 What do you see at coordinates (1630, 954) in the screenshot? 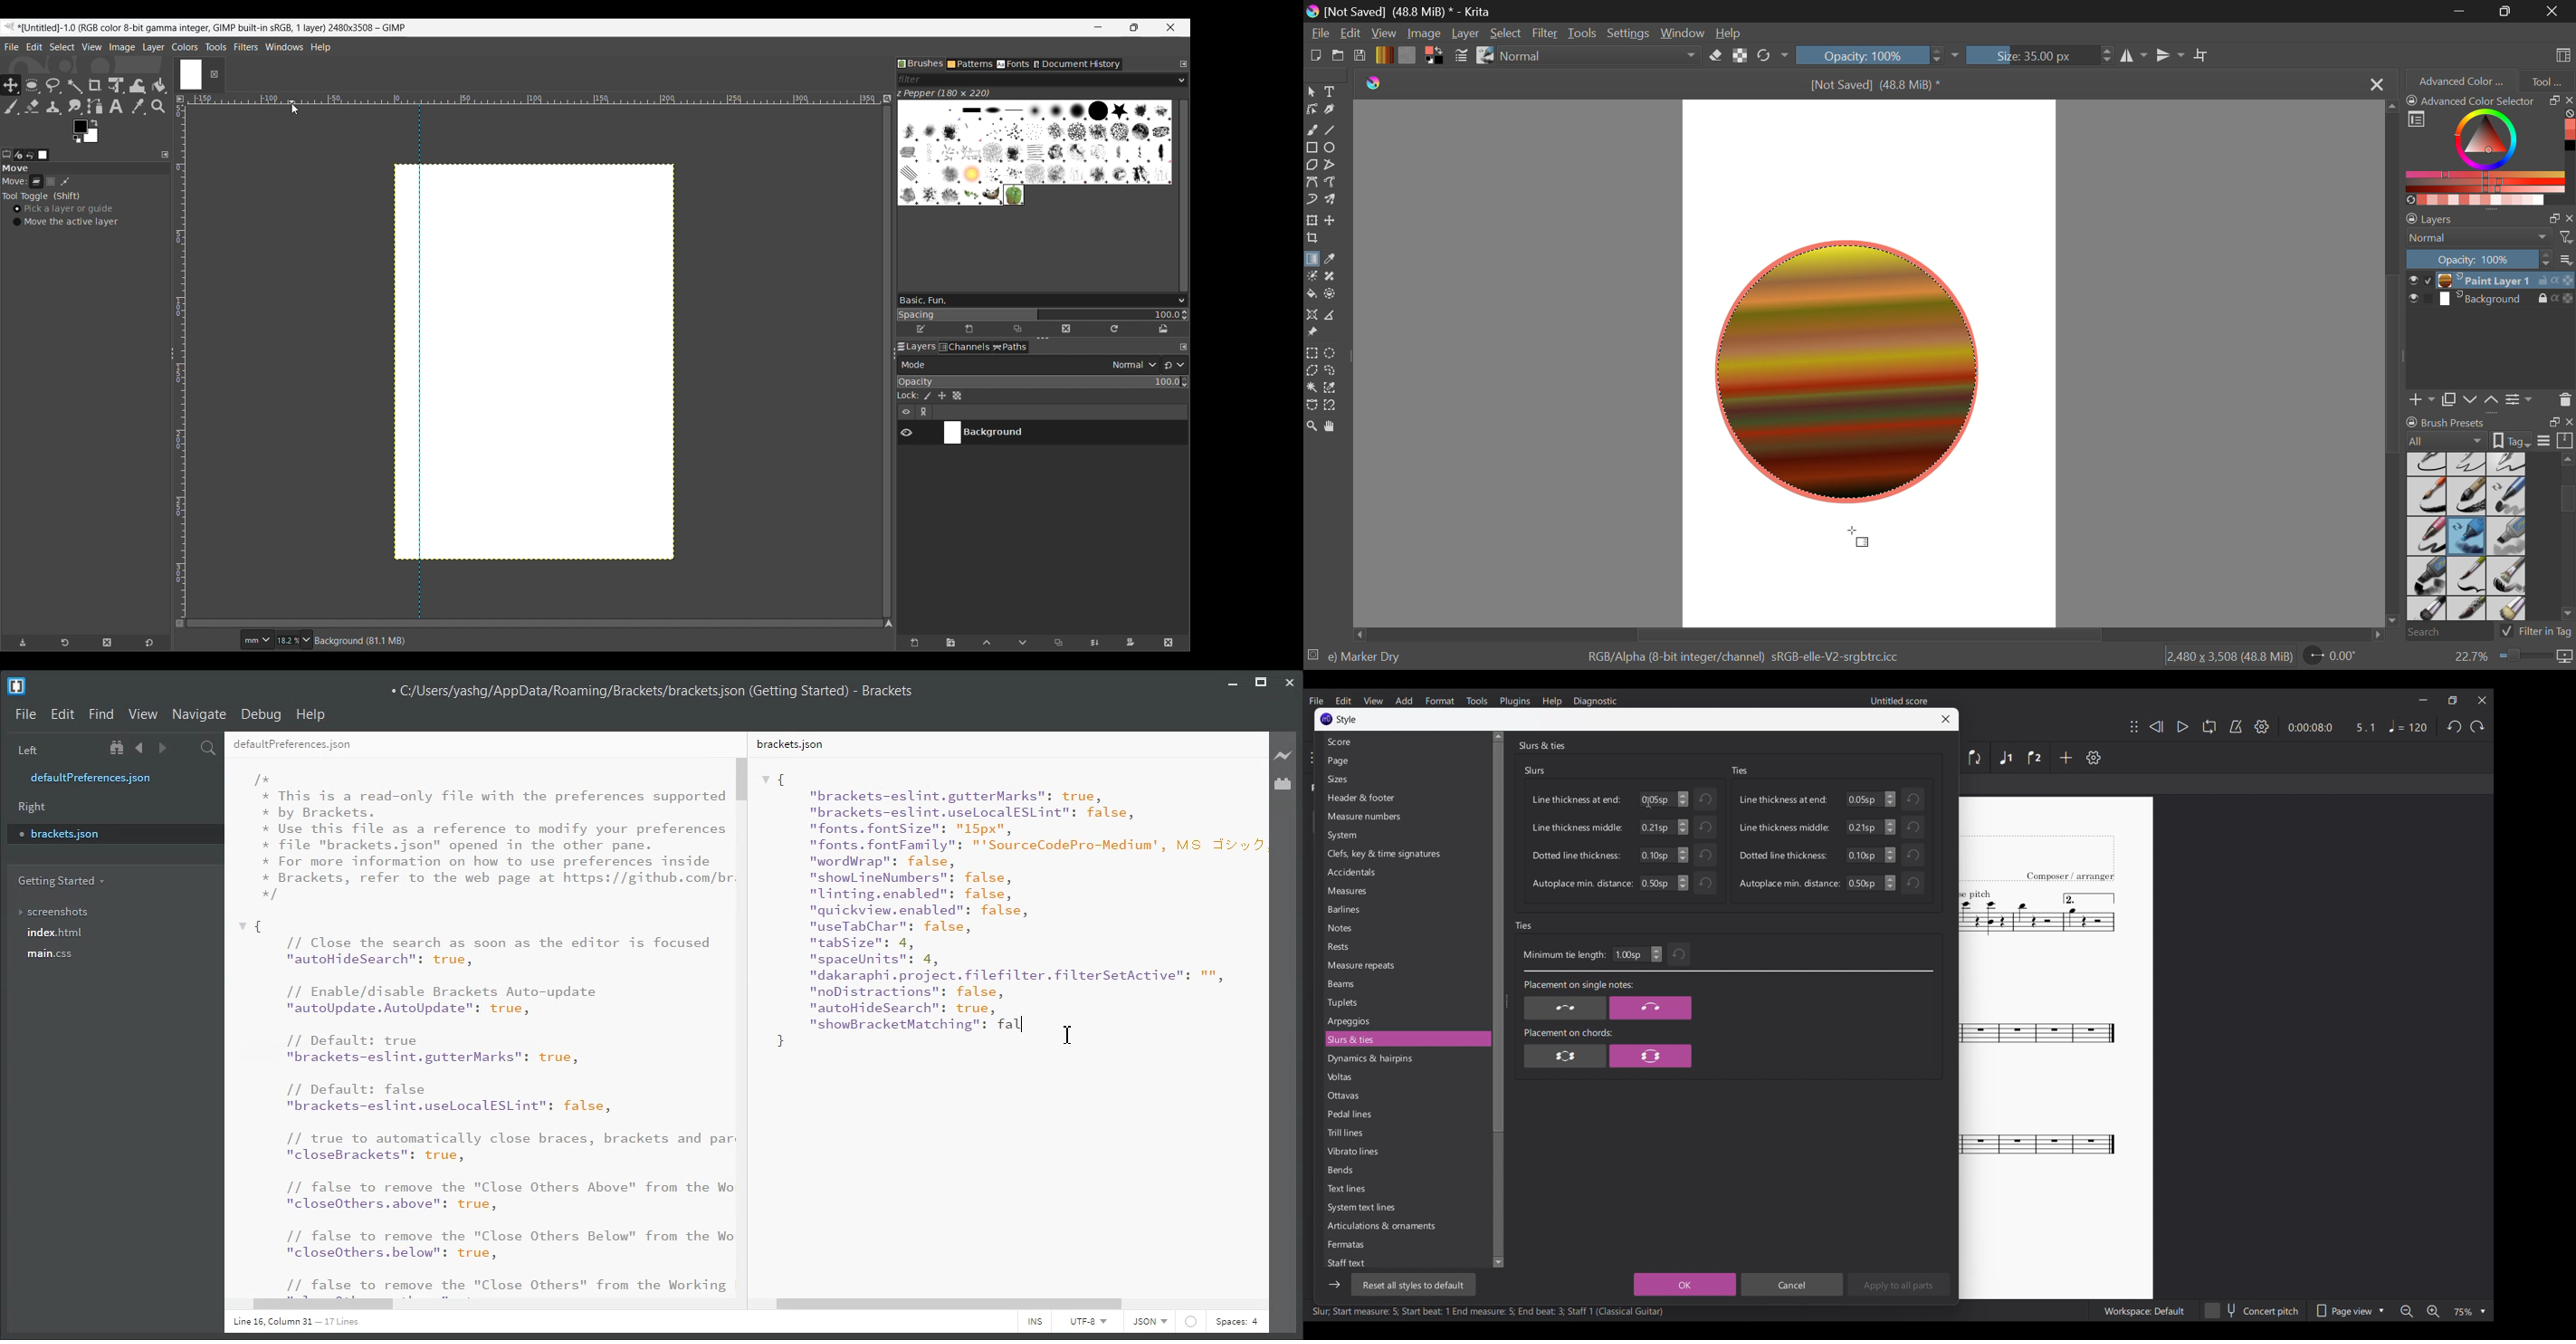
I see `Input minimum tie length` at bounding box center [1630, 954].